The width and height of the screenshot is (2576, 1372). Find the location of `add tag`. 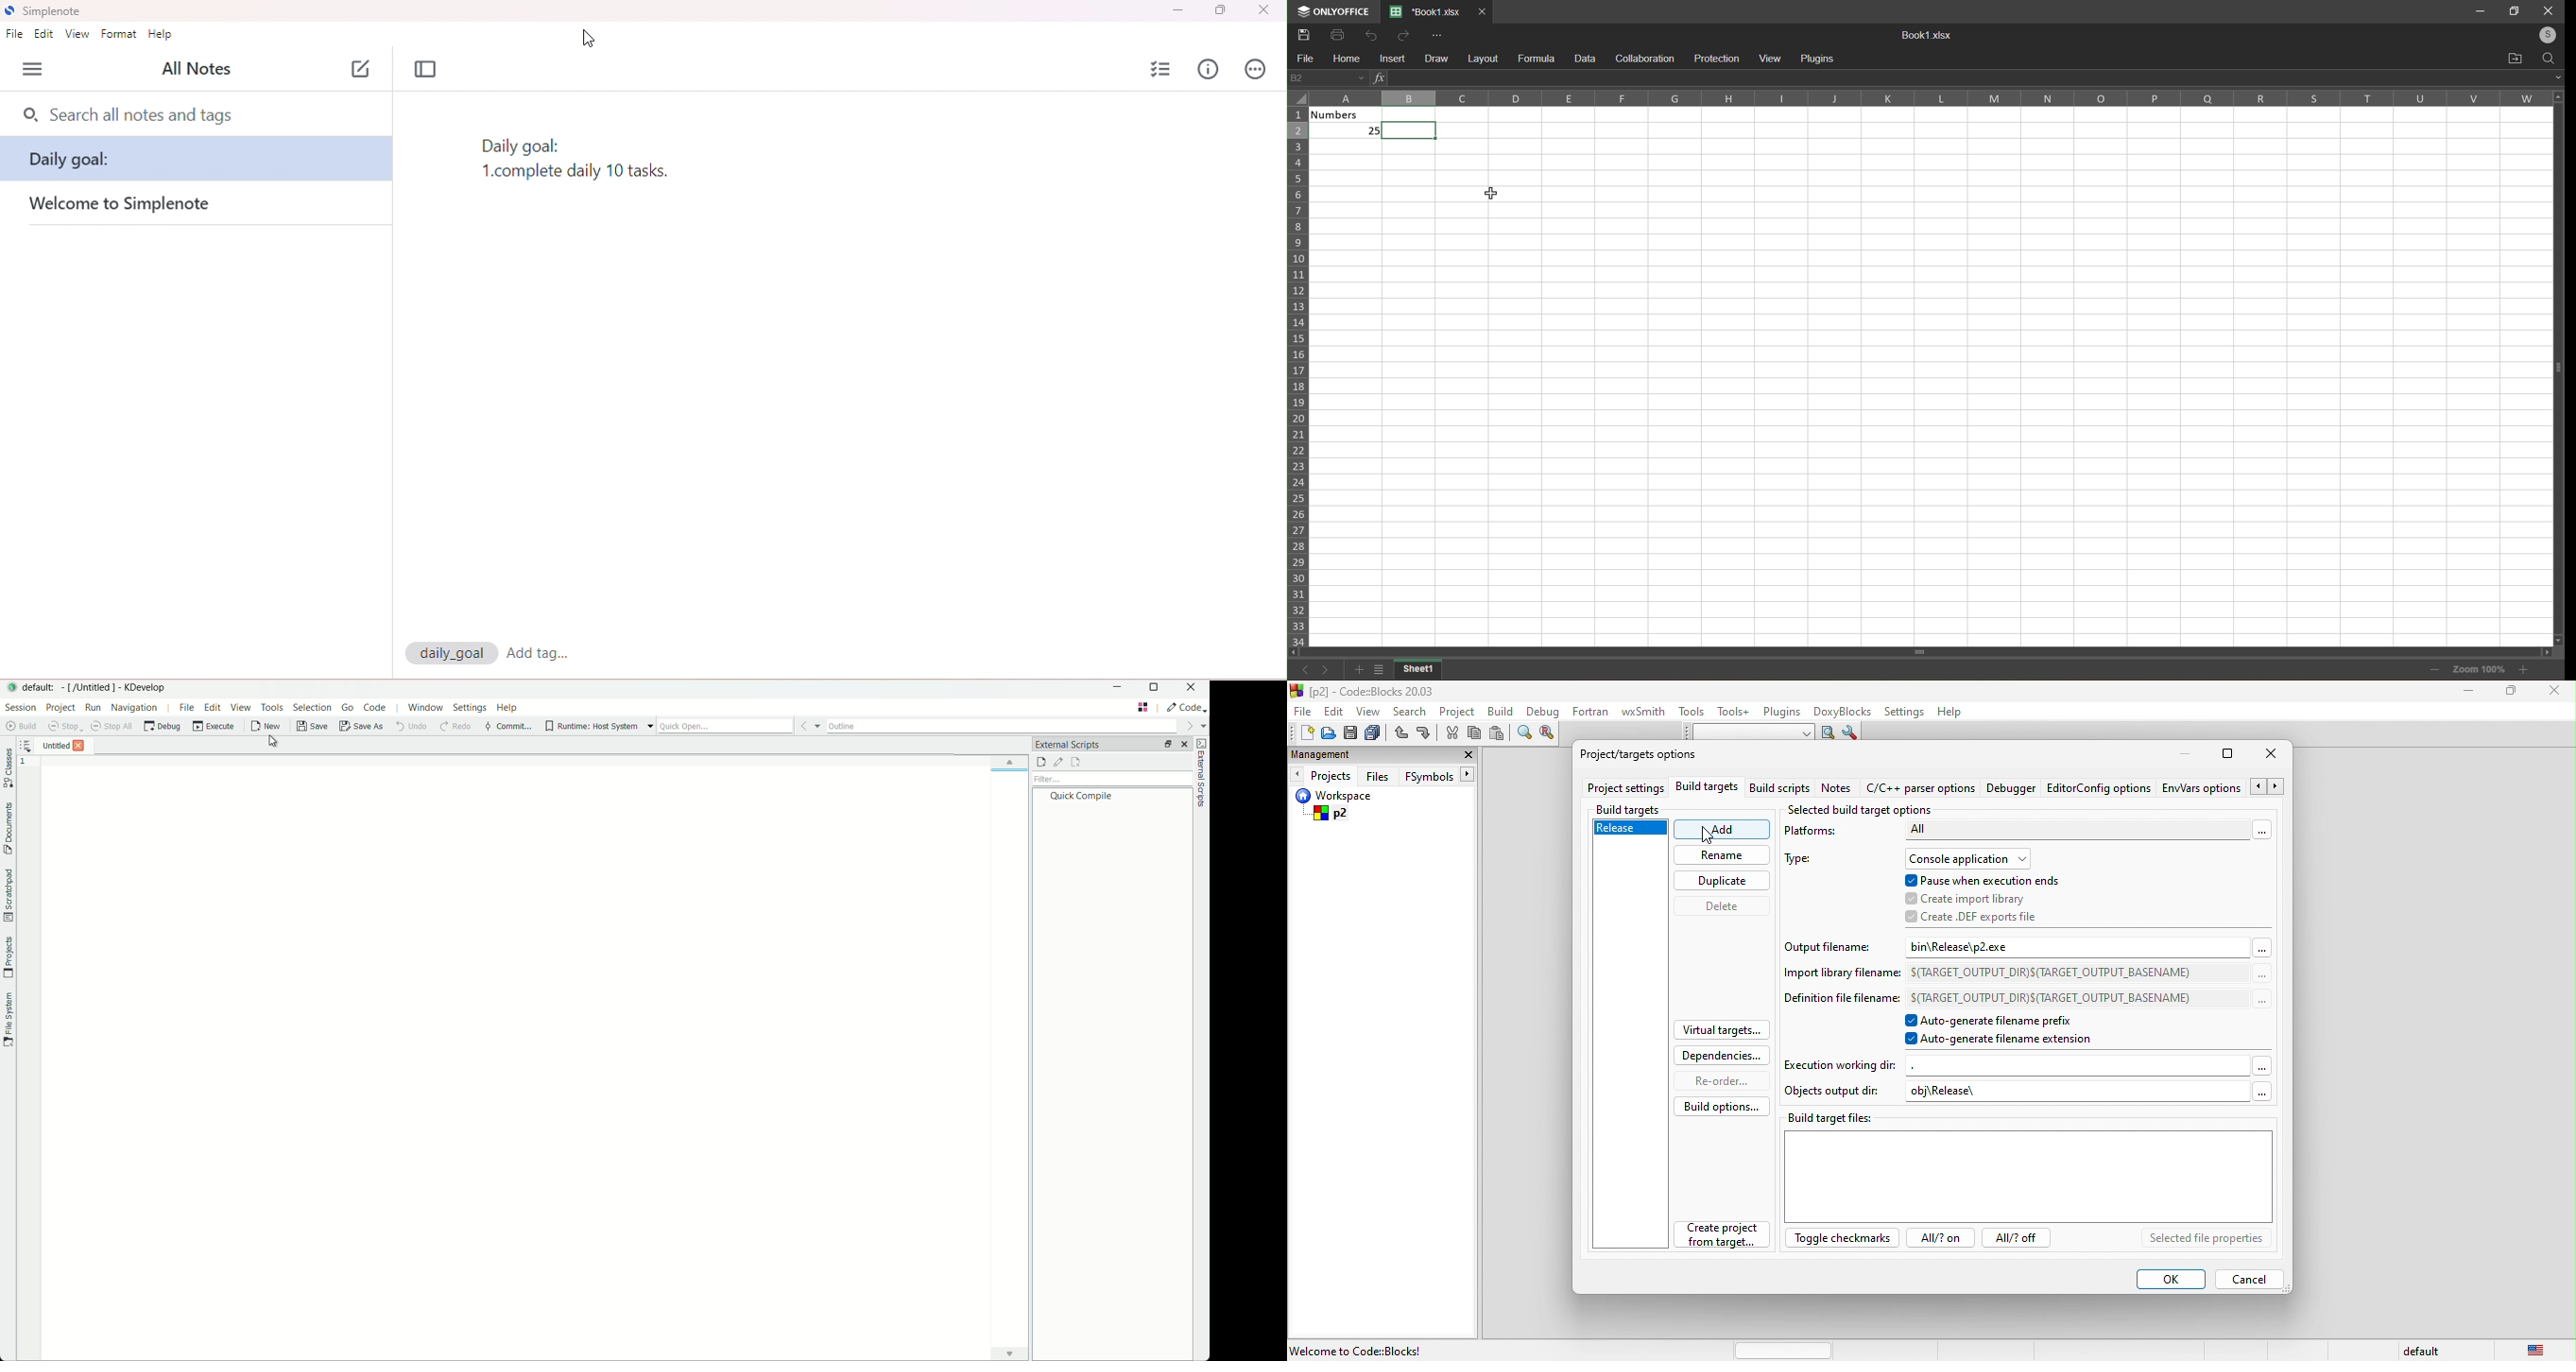

add tag is located at coordinates (548, 656).